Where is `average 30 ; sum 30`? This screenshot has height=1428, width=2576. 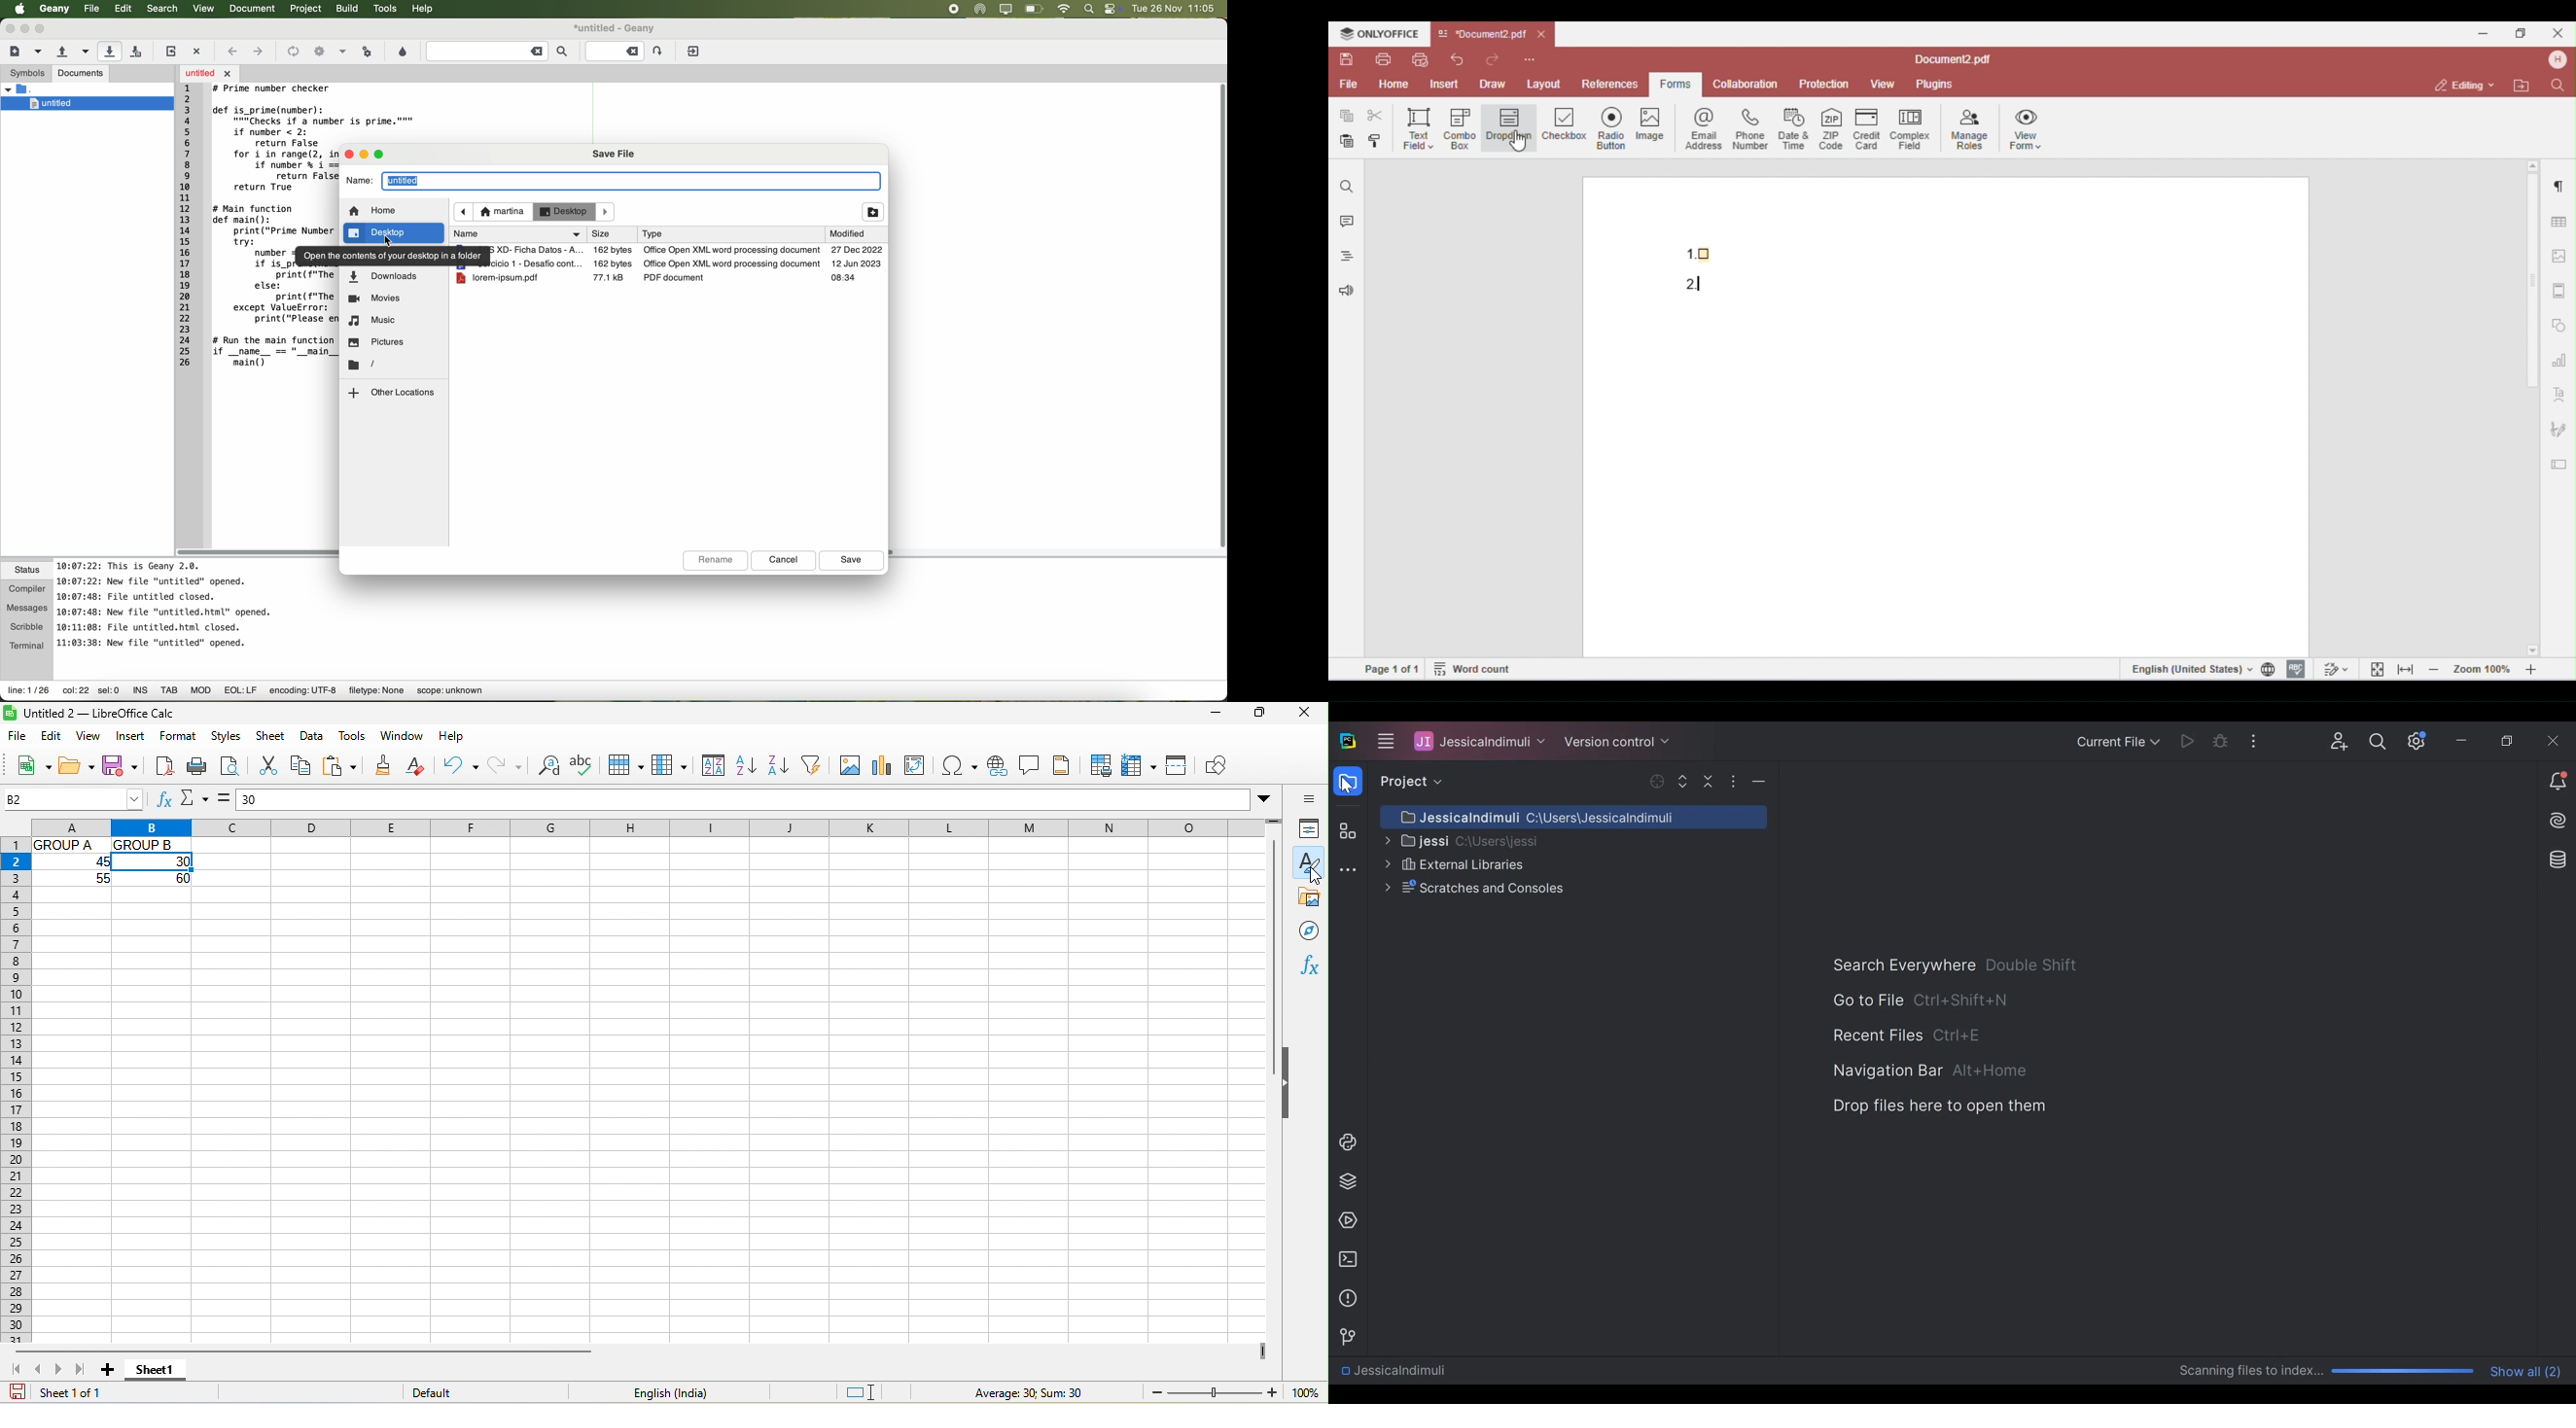
average 30 ; sum 30 is located at coordinates (1020, 1393).